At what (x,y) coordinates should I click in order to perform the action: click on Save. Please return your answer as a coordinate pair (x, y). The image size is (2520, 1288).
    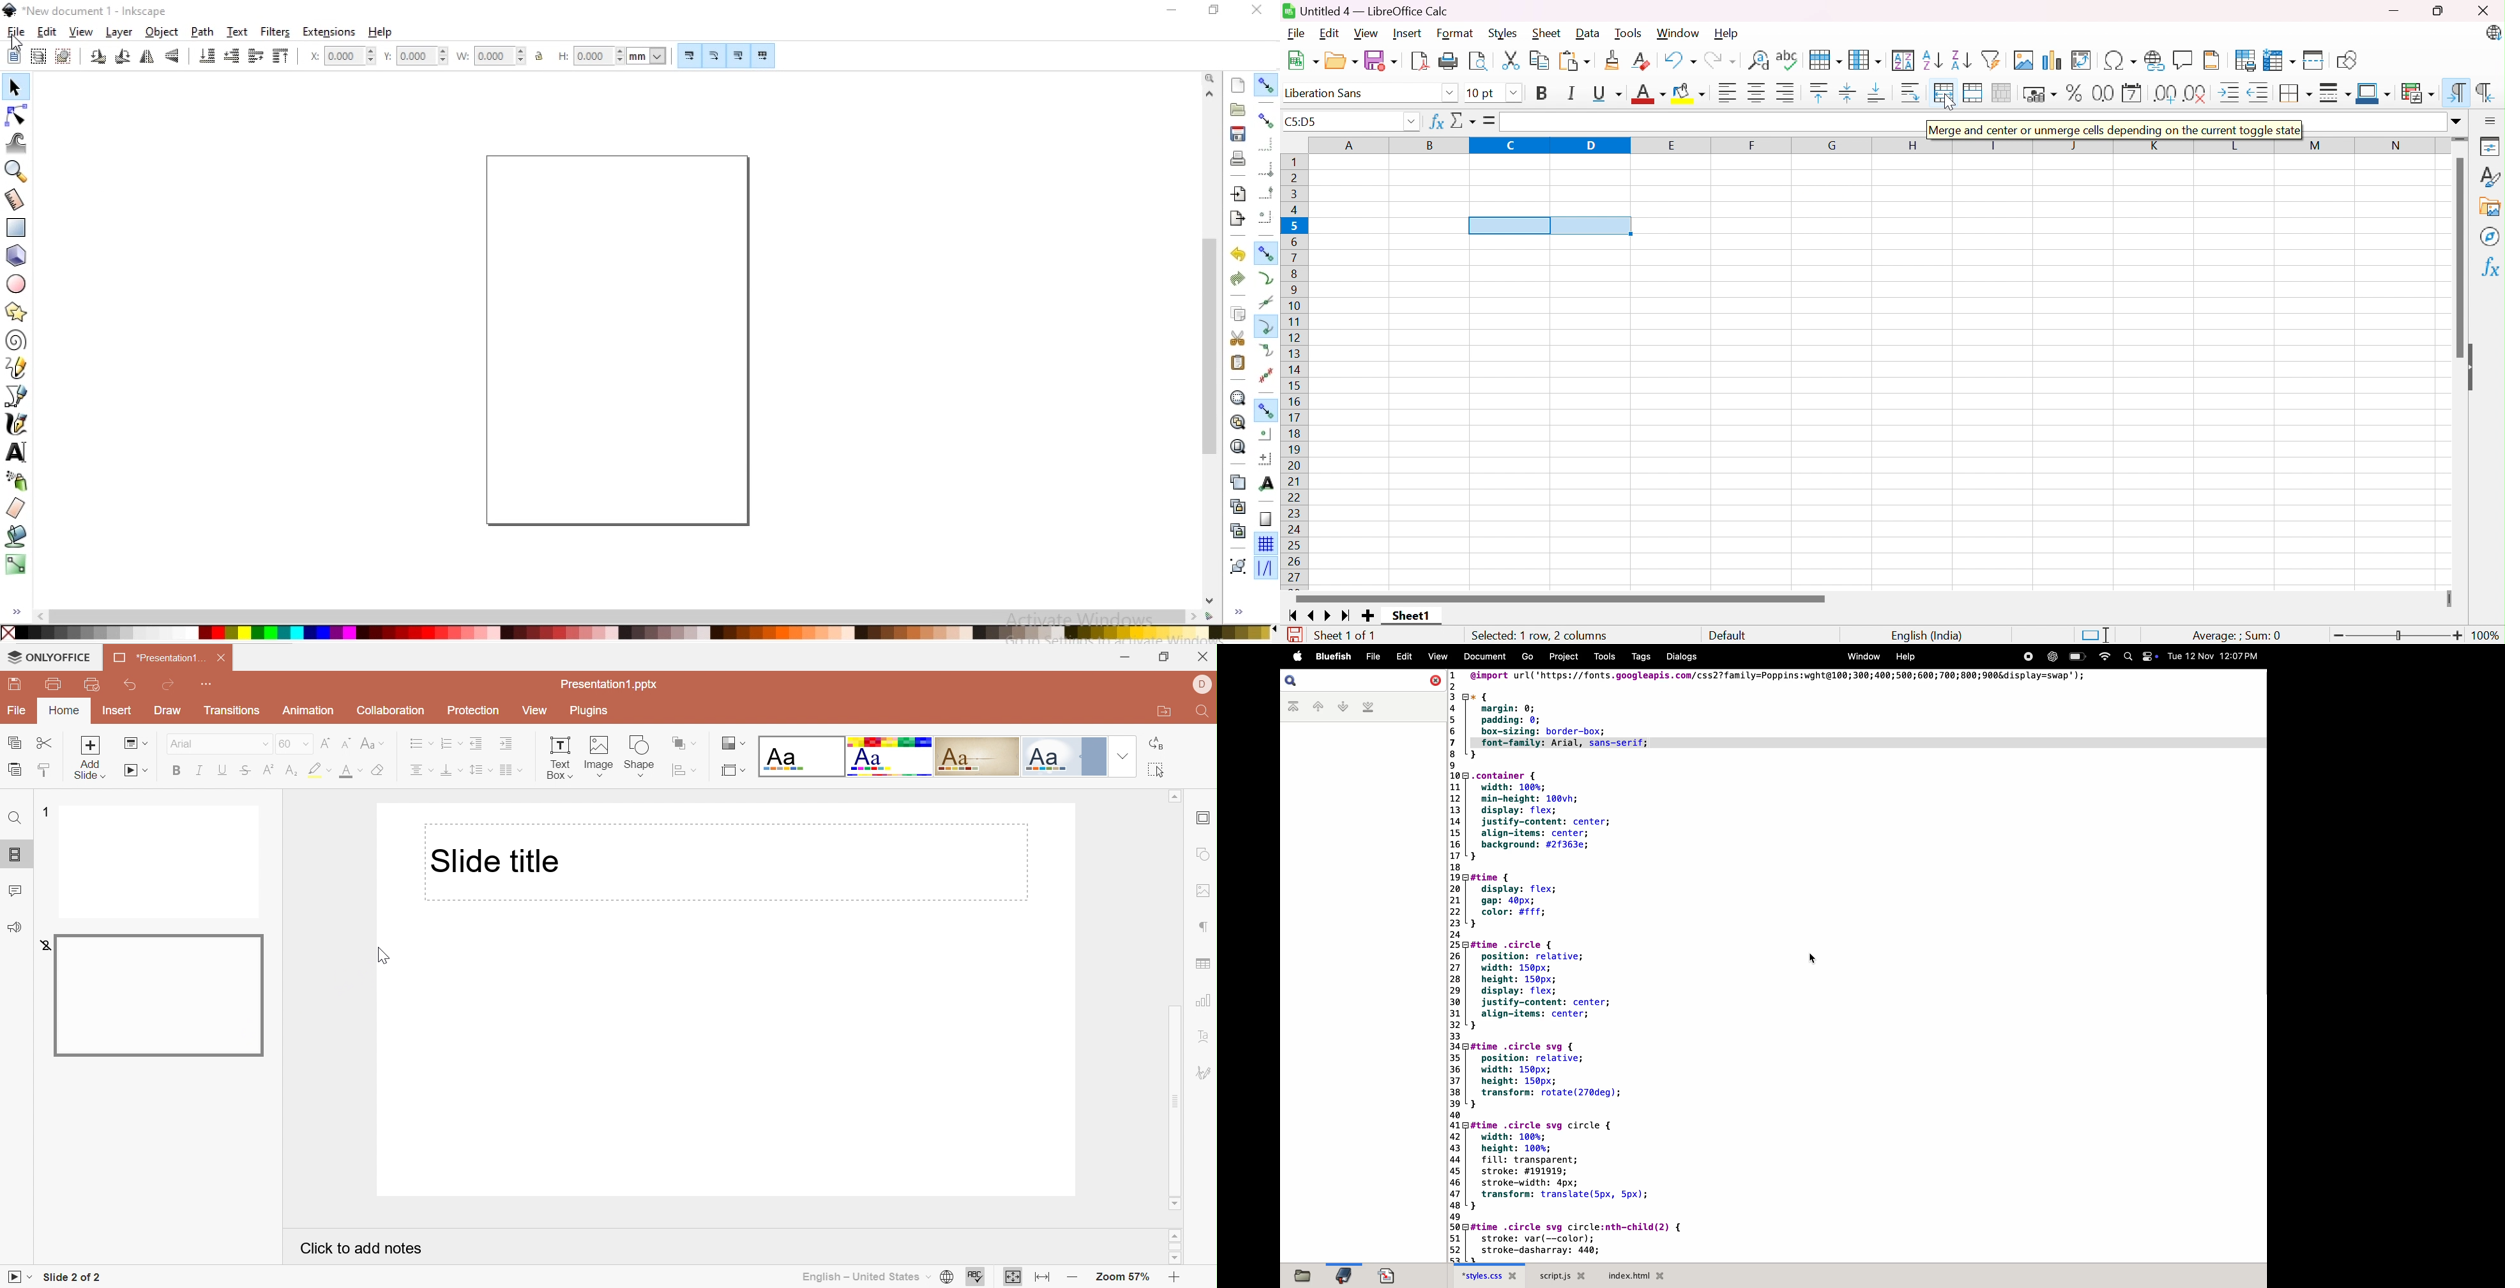
    Looking at the image, I should click on (1382, 60).